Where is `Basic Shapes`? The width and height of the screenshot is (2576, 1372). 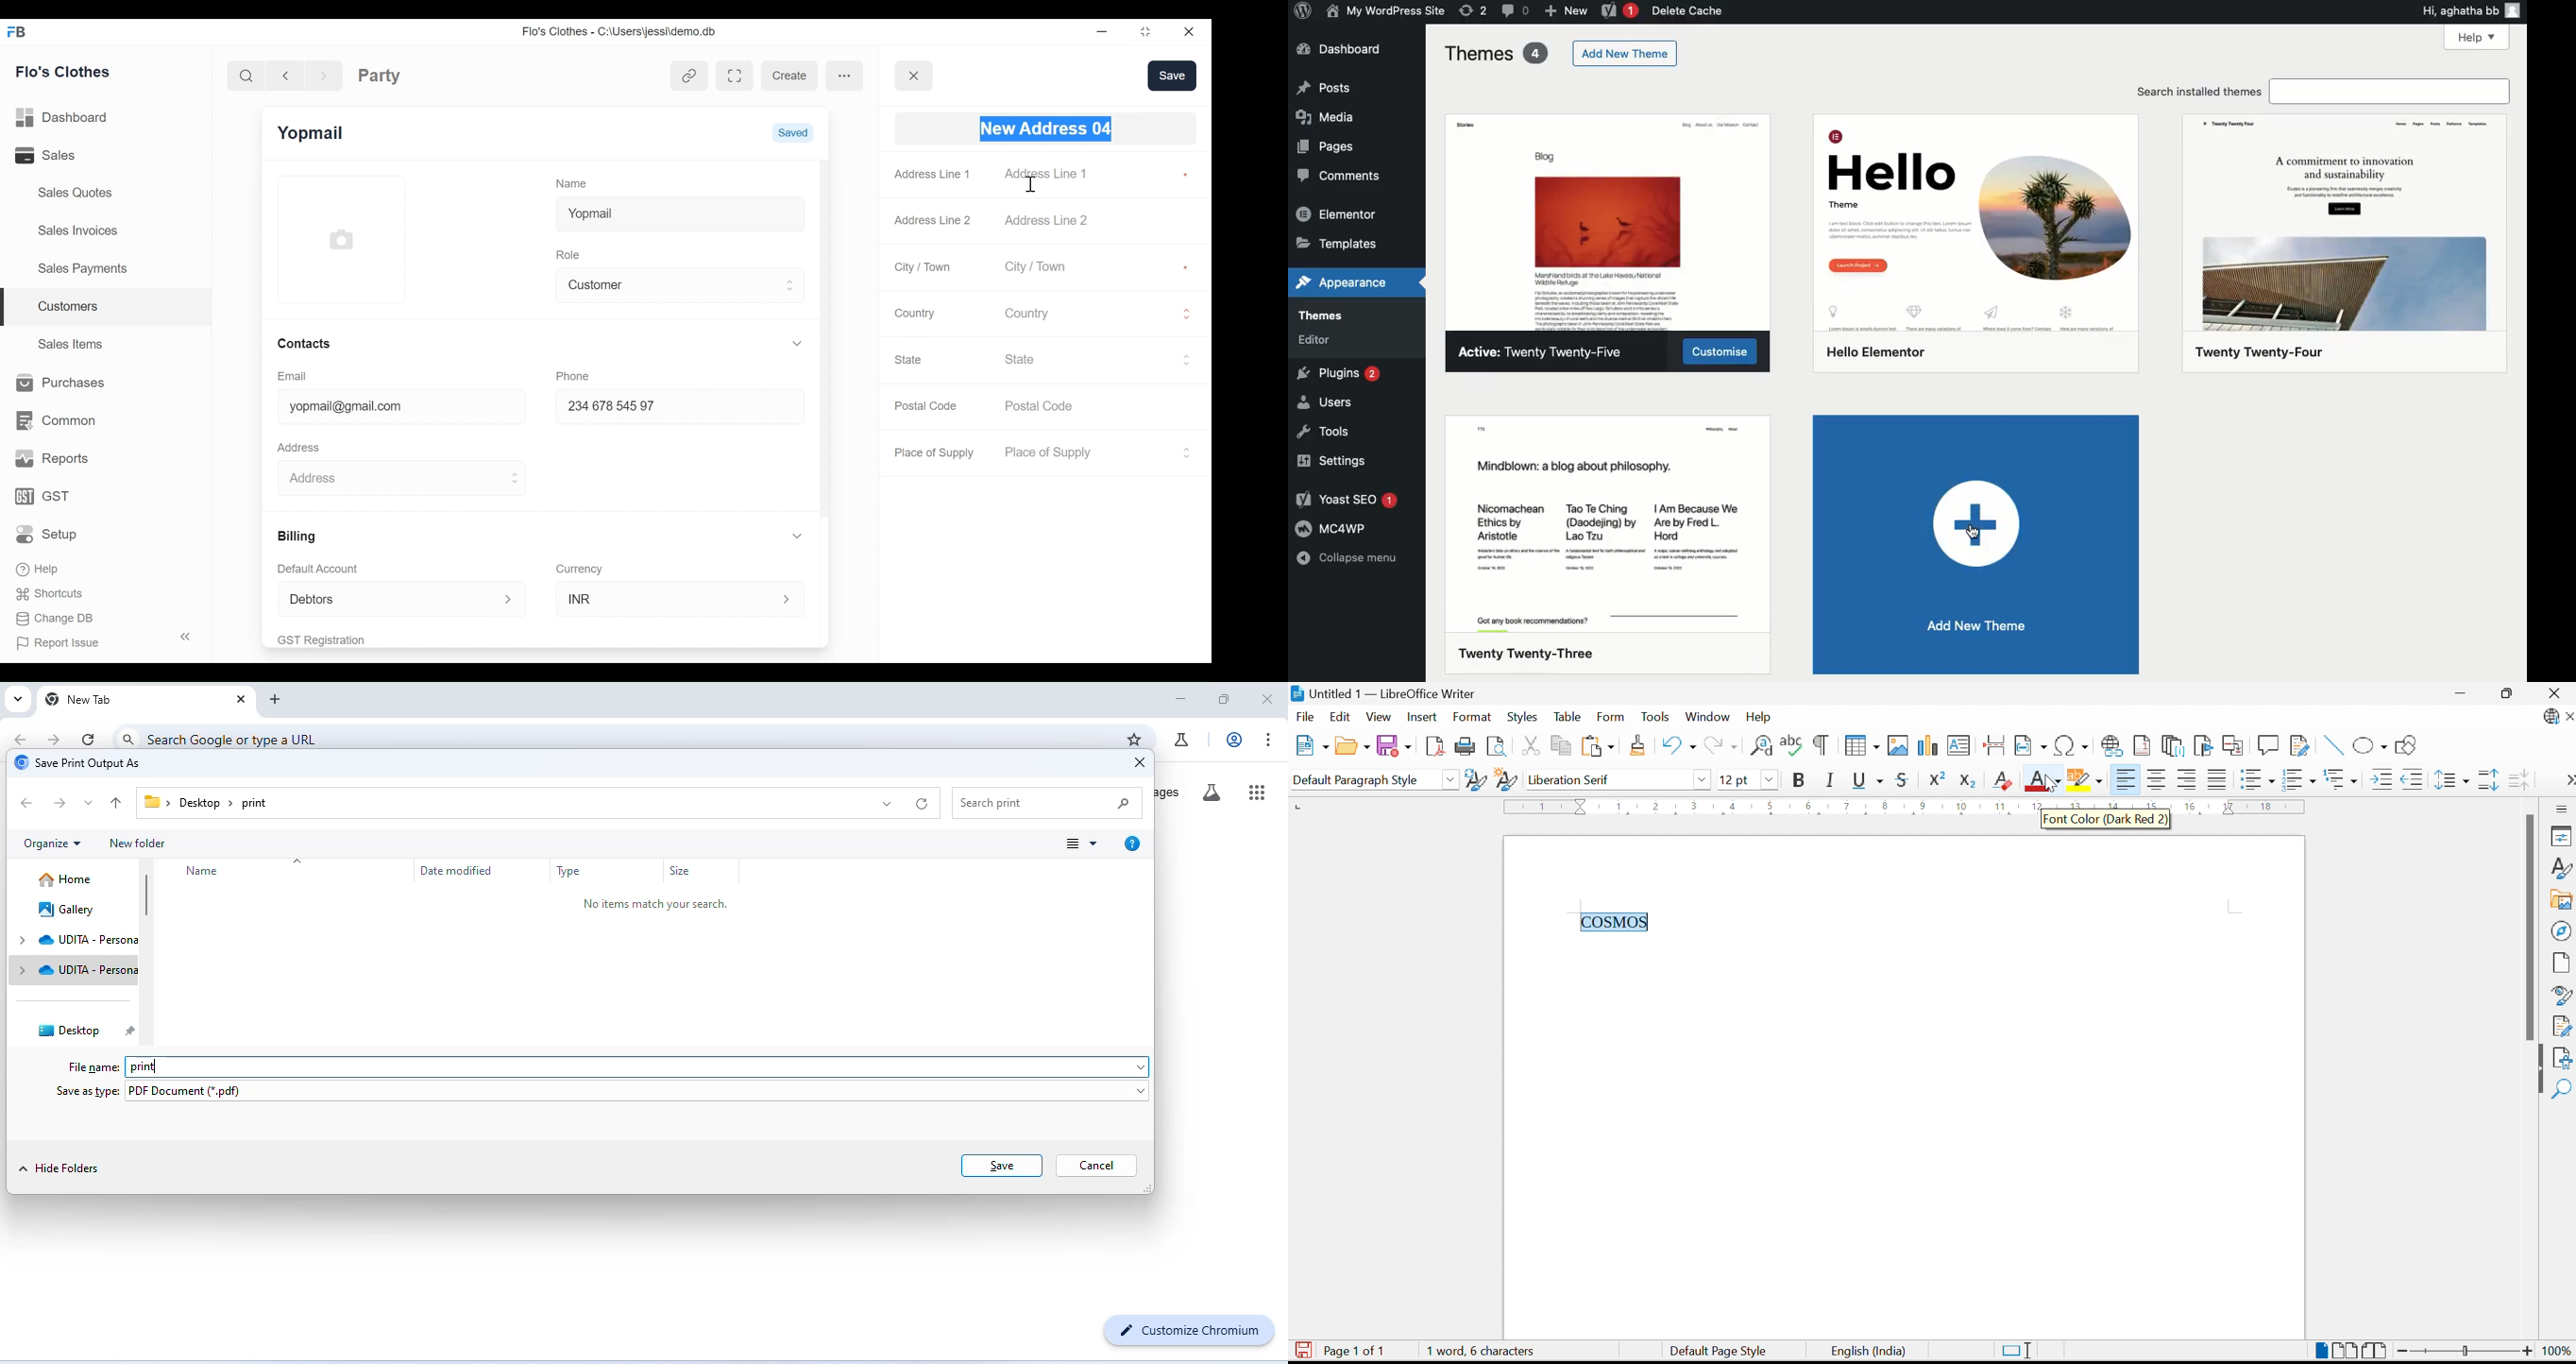
Basic Shapes is located at coordinates (2370, 747).